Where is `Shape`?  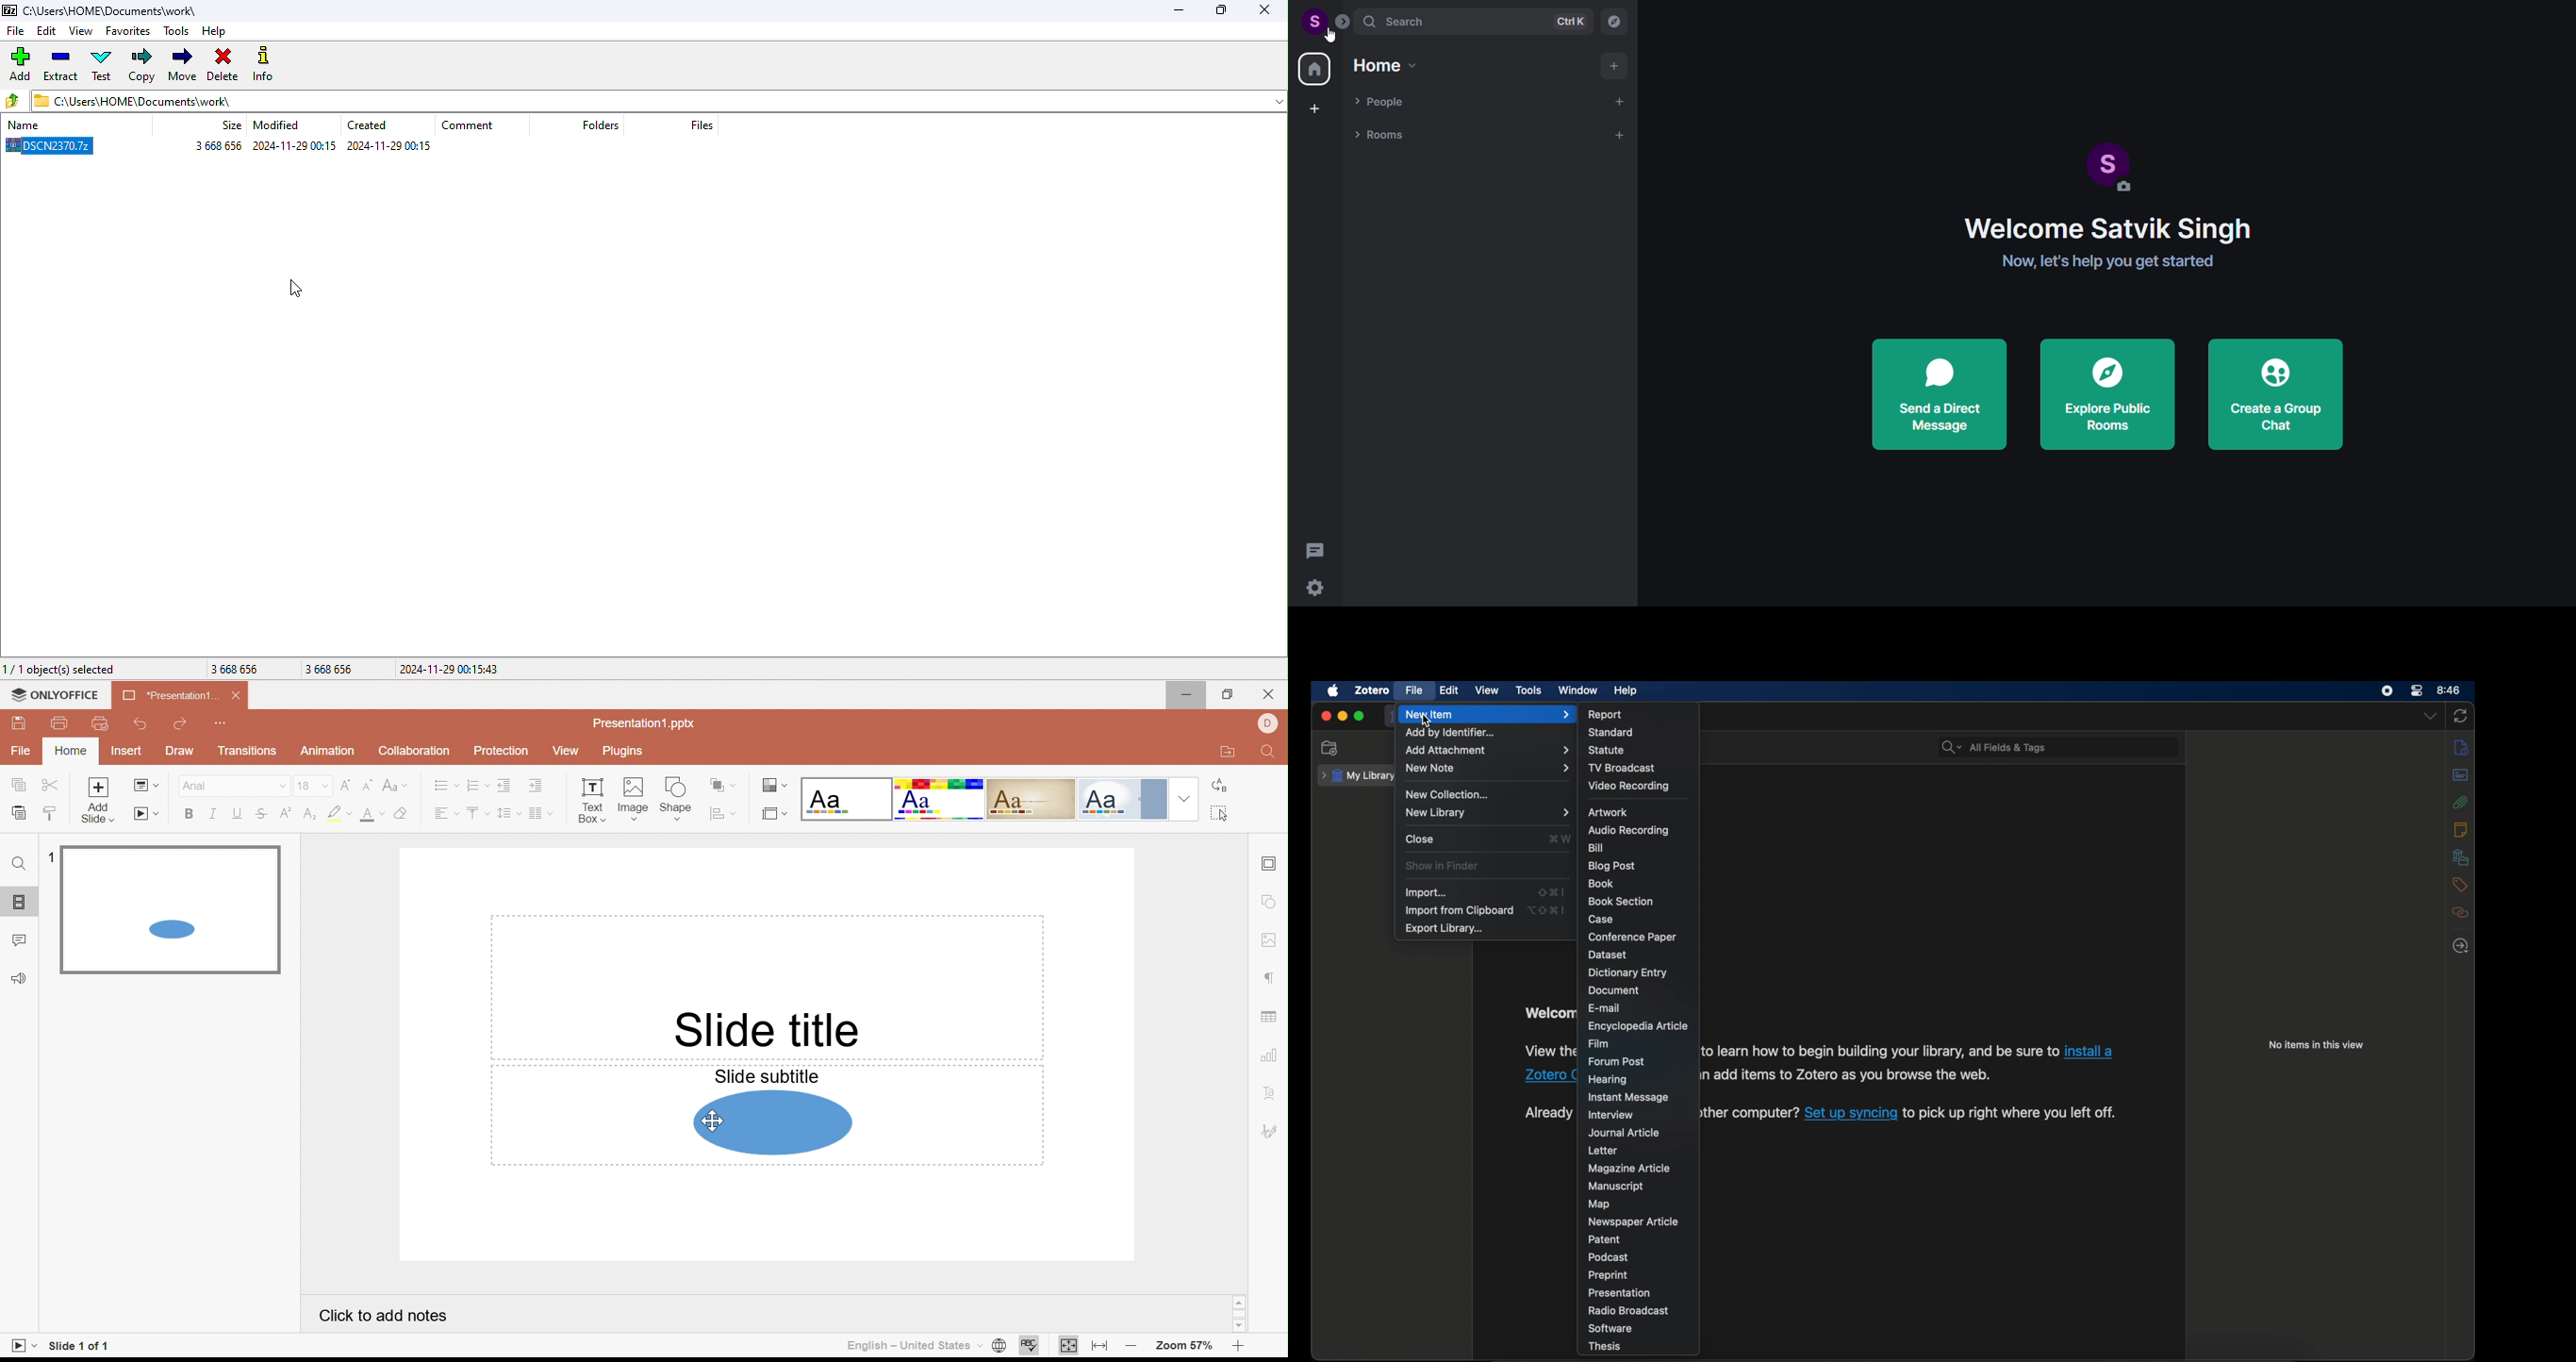
Shape is located at coordinates (773, 1124).